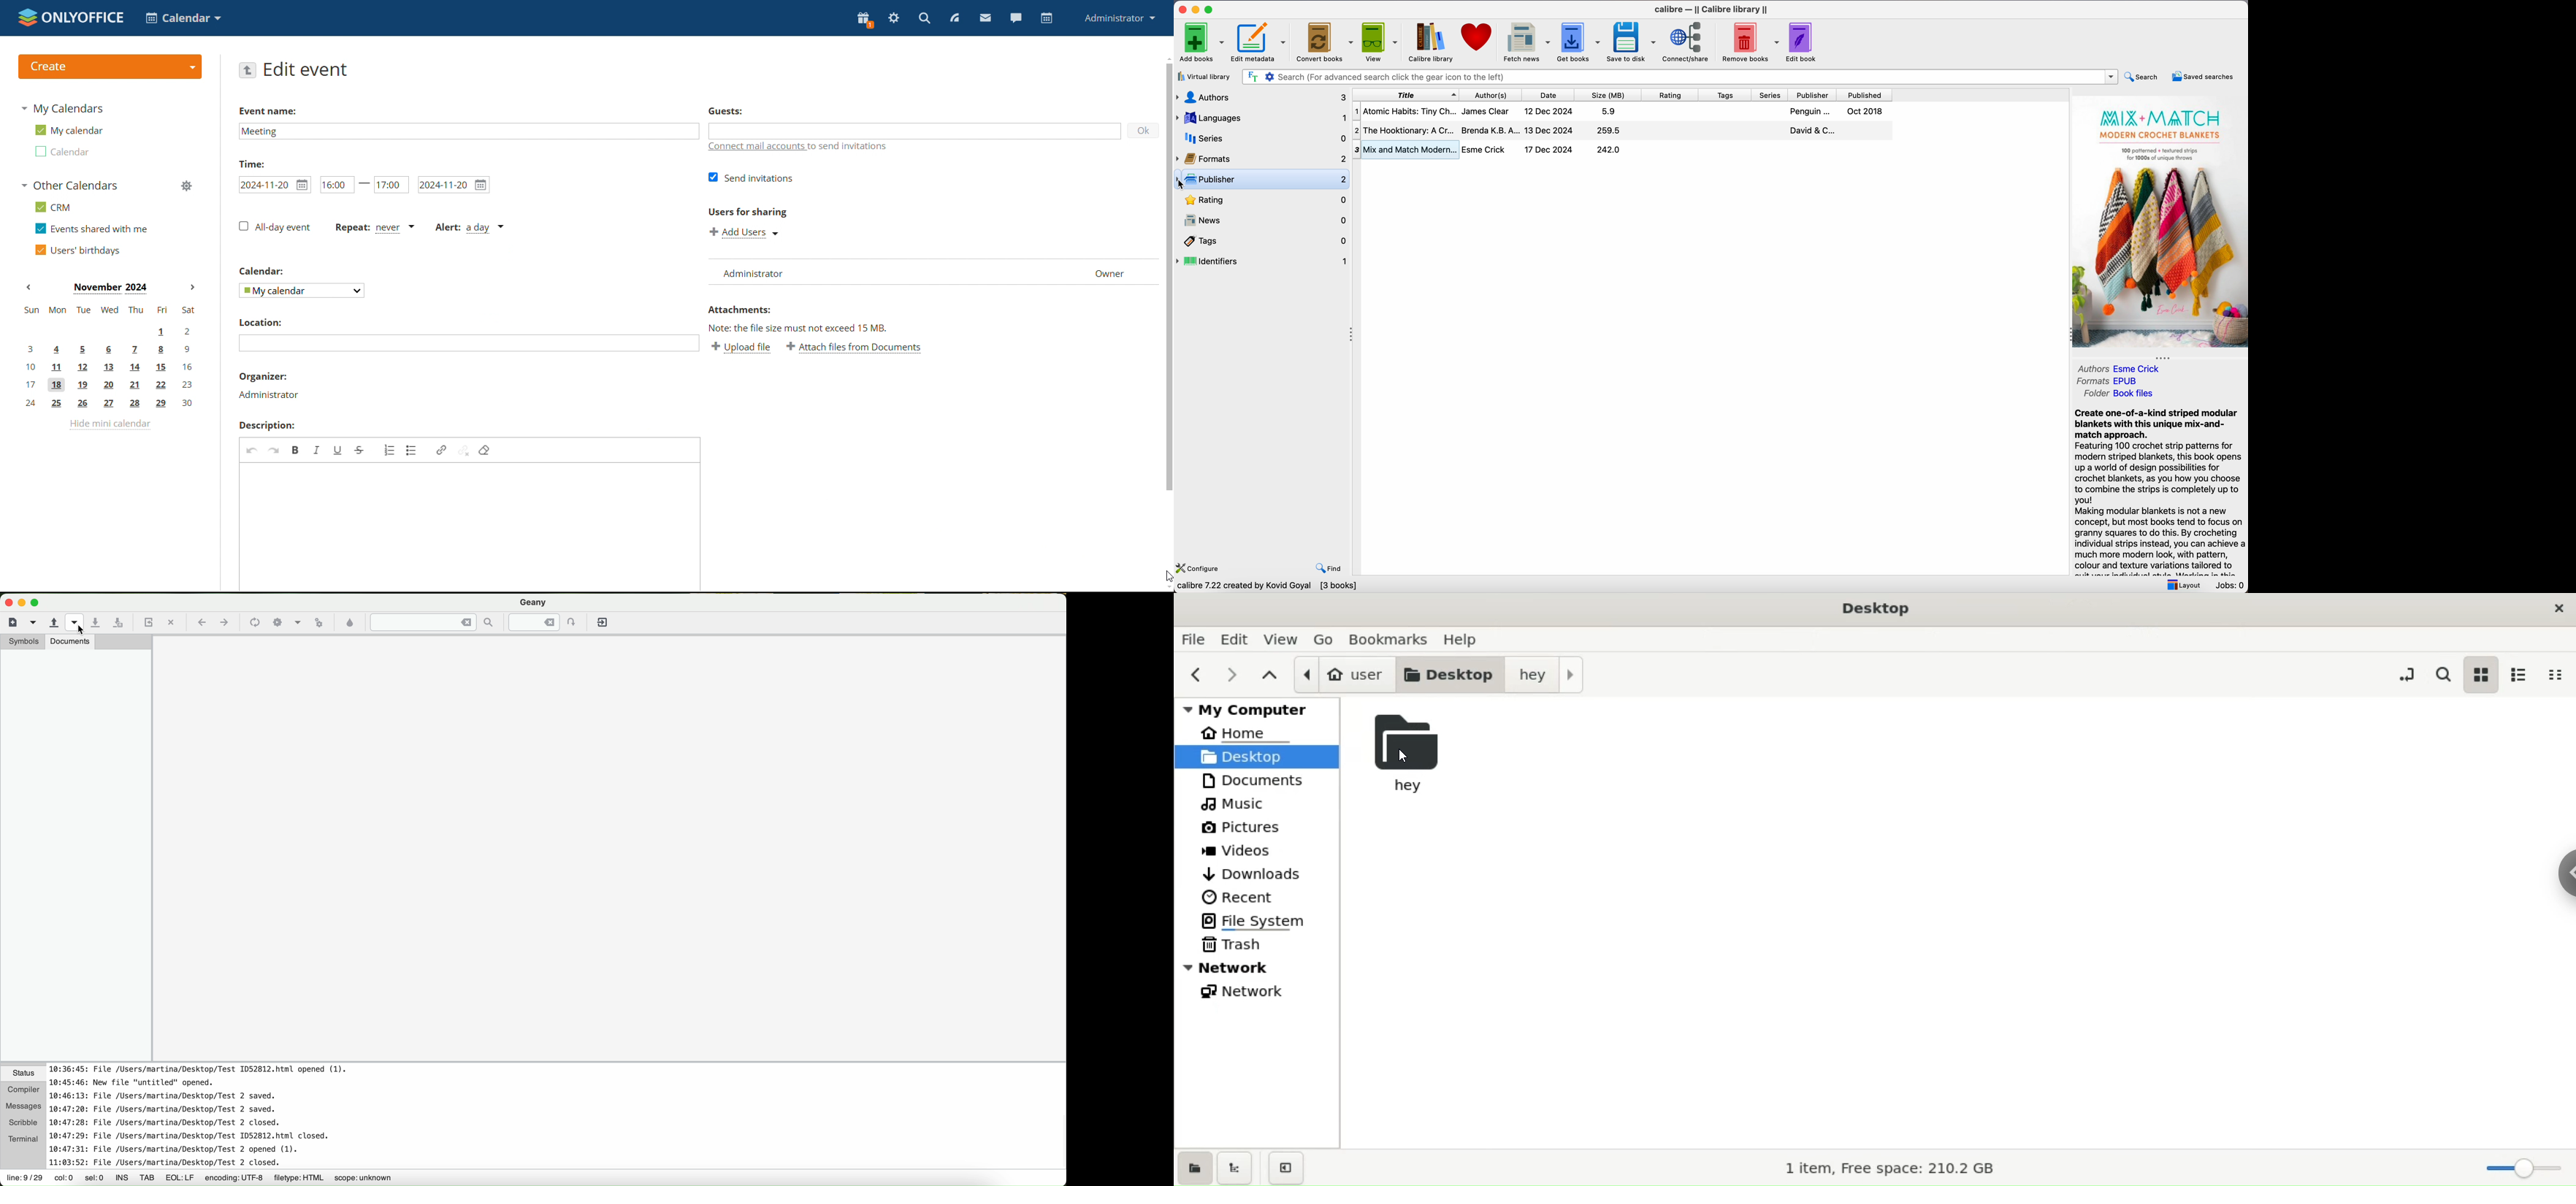 Image resolution: width=2576 pixels, height=1204 pixels. Describe the element at coordinates (454, 185) in the screenshot. I see `end date` at that location.